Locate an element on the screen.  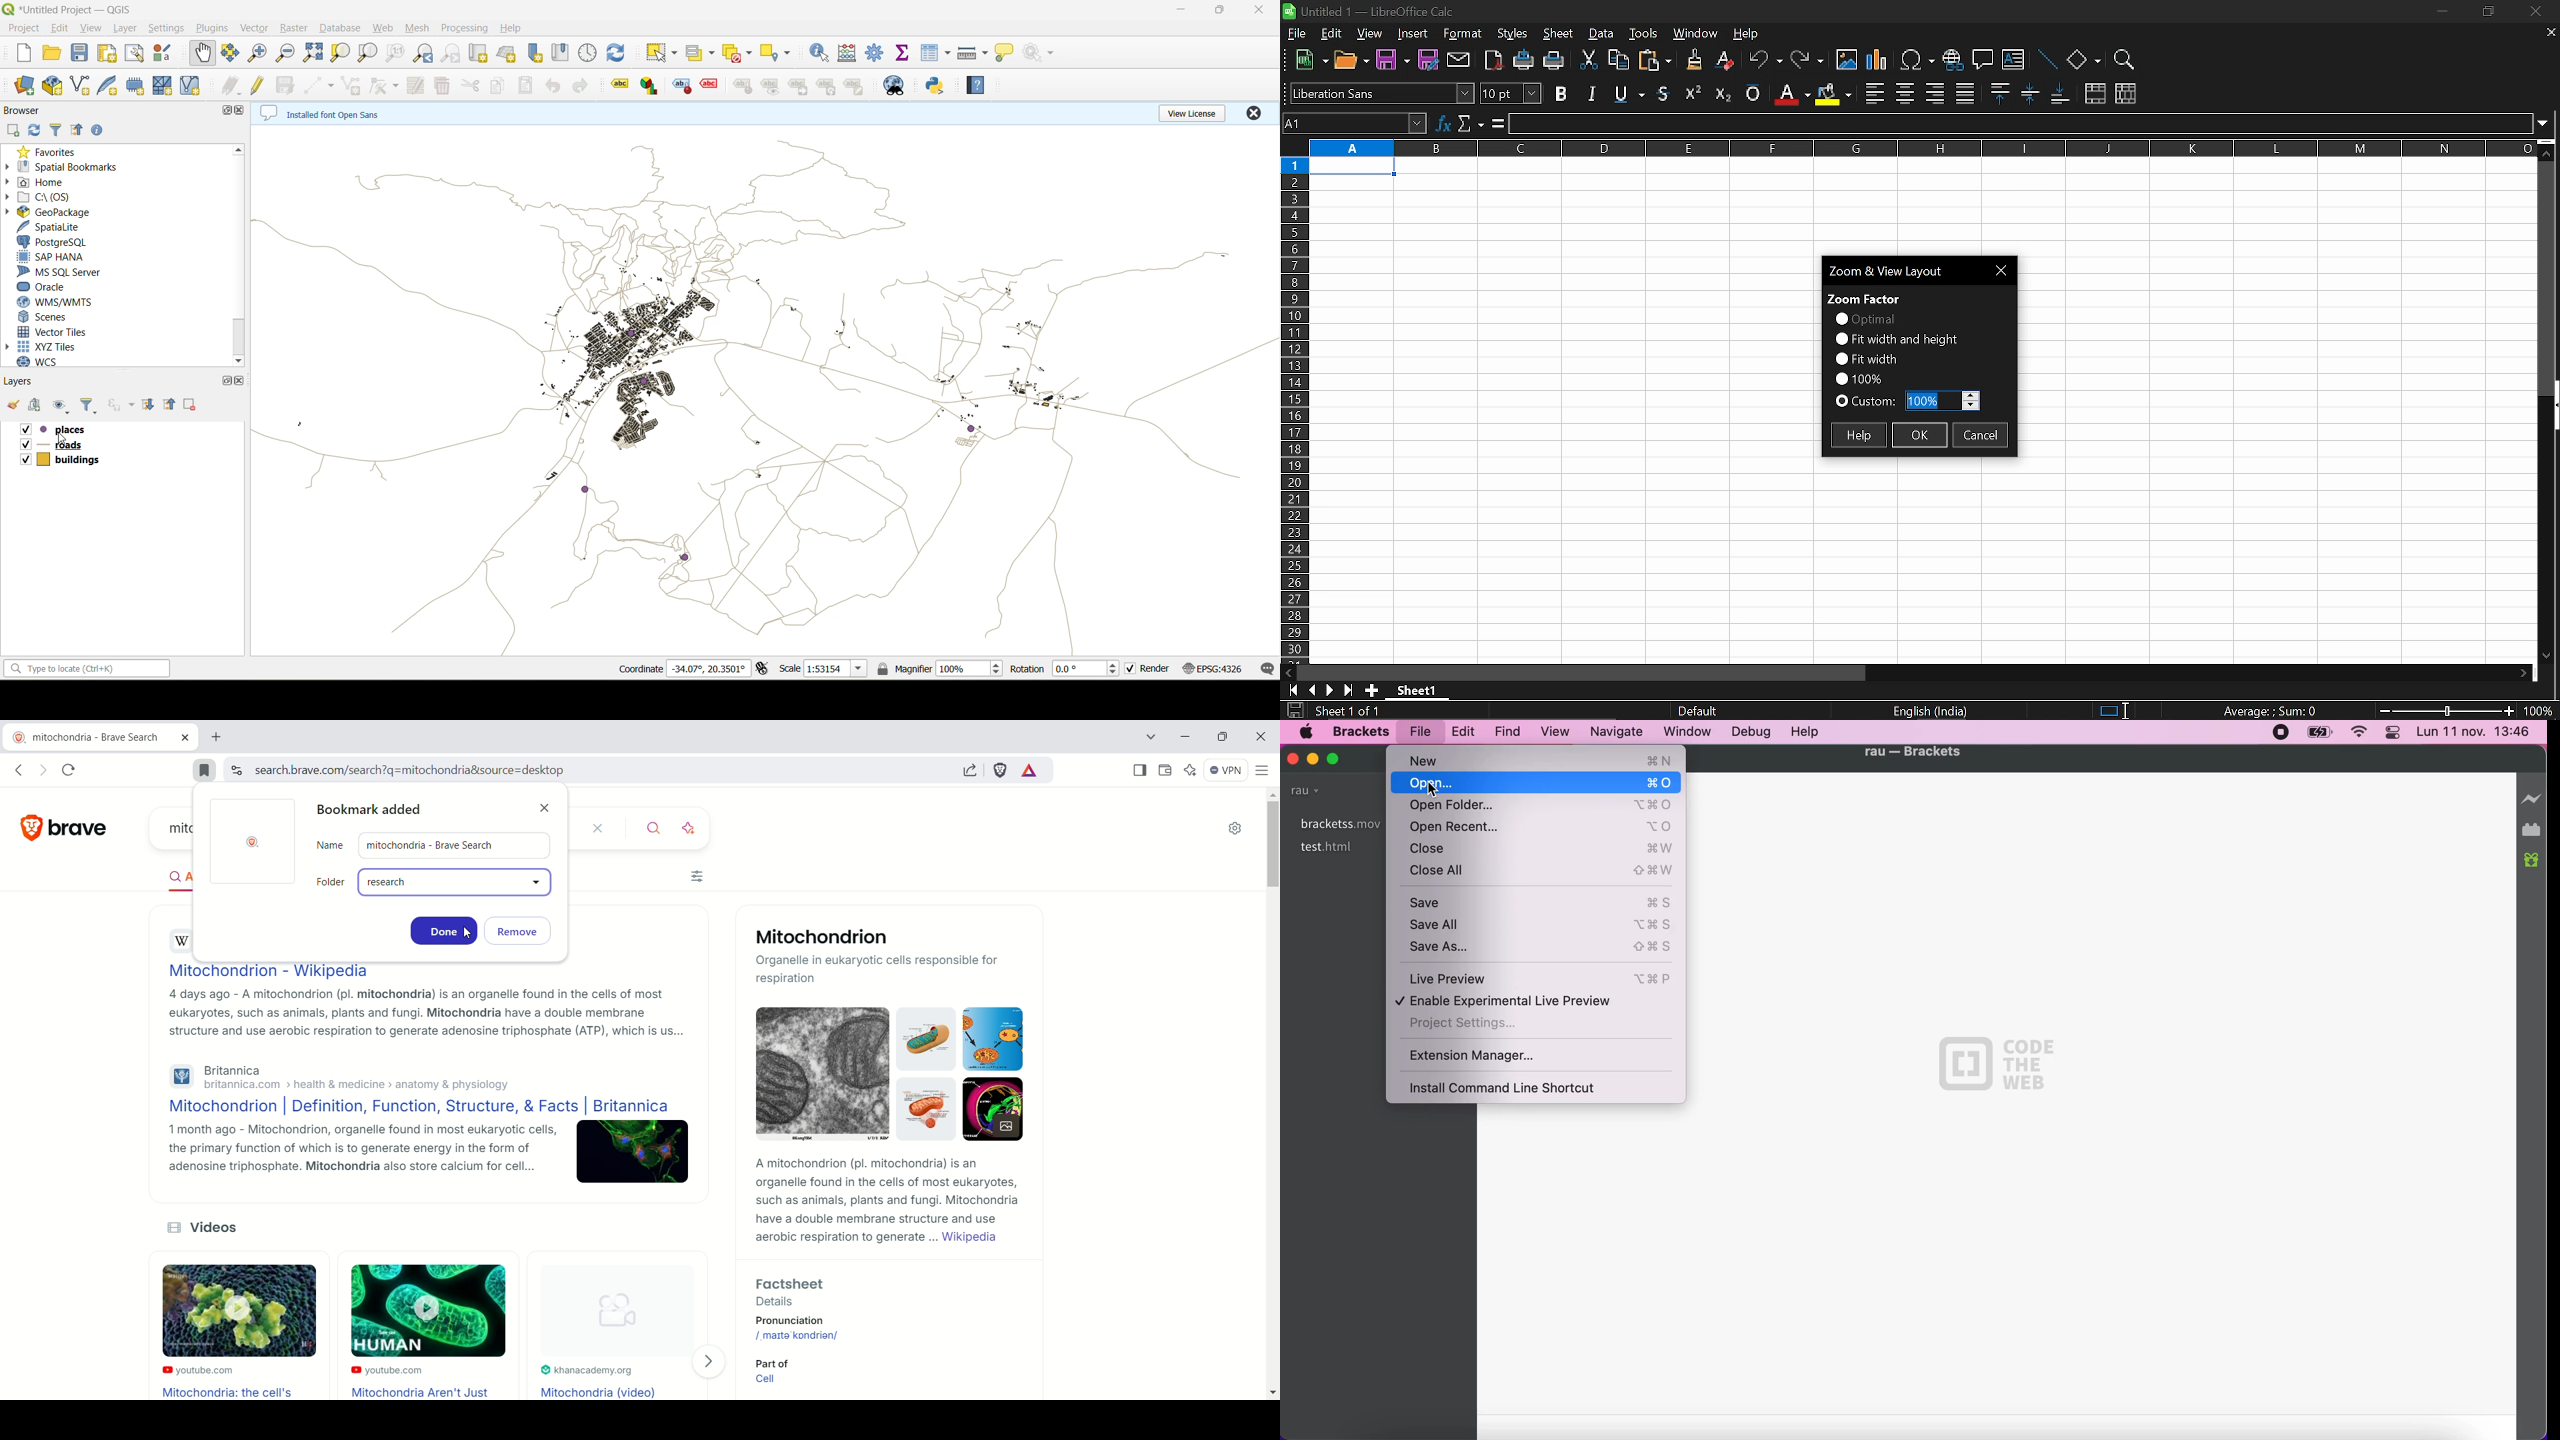
panel control is located at coordinates (2392, 732).